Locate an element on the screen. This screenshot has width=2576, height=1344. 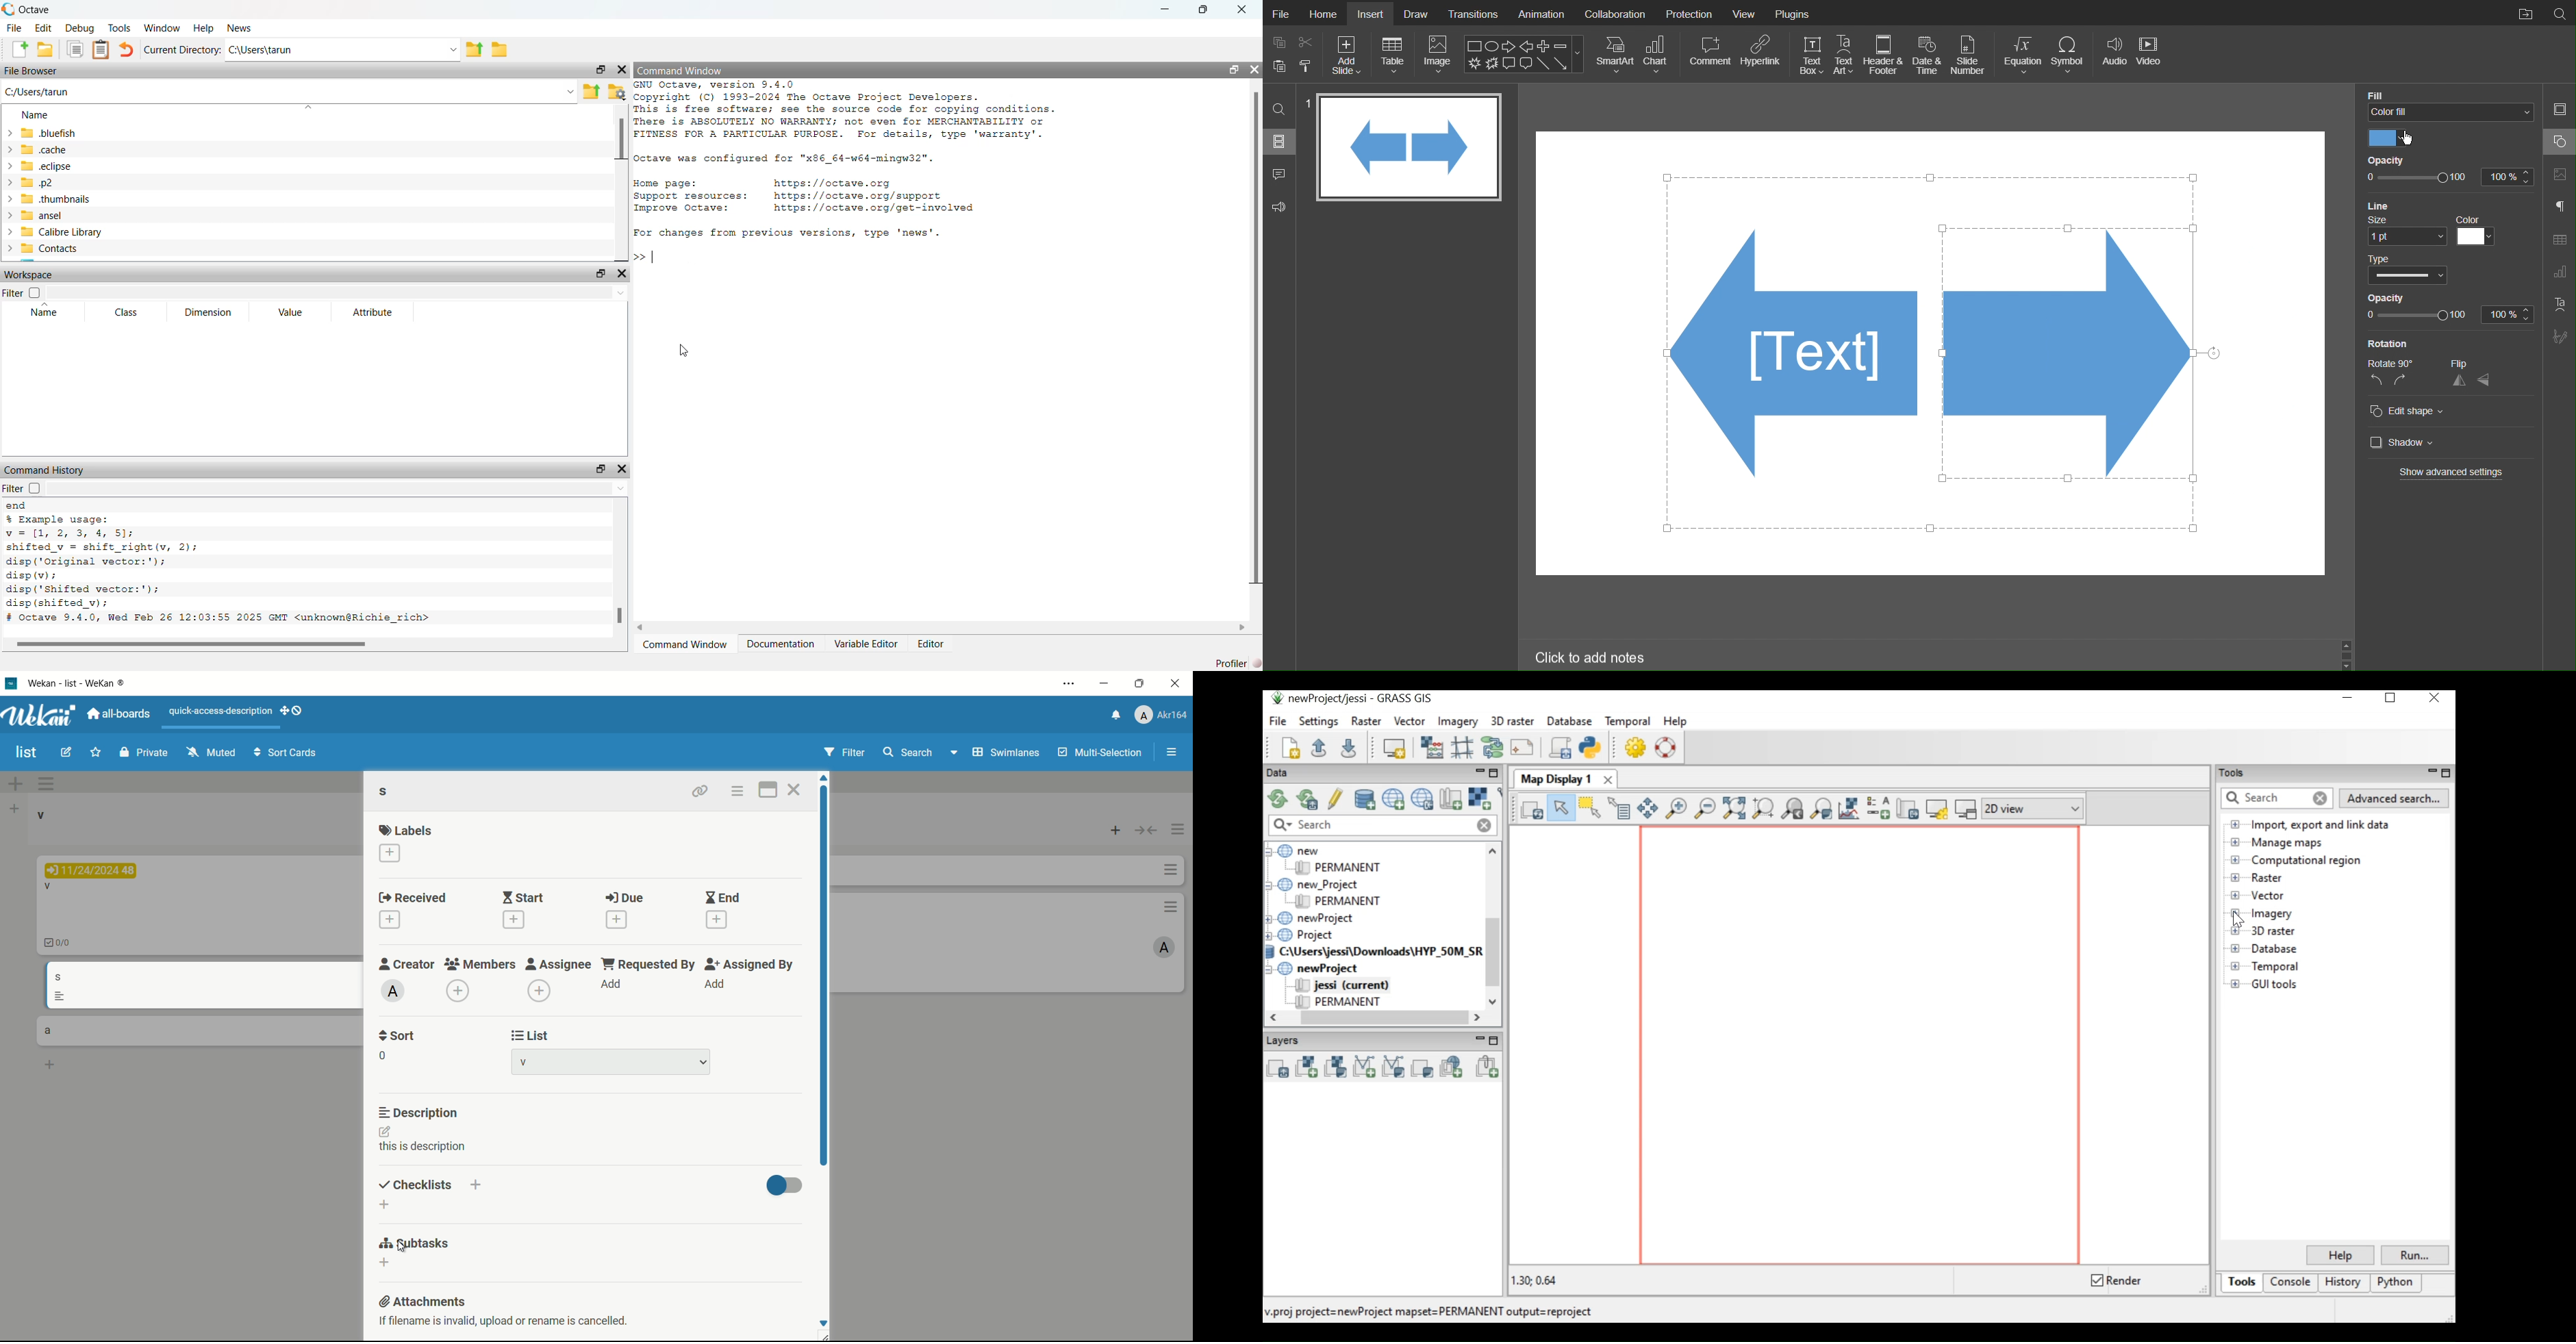
members is located at coordinates (480, 964).